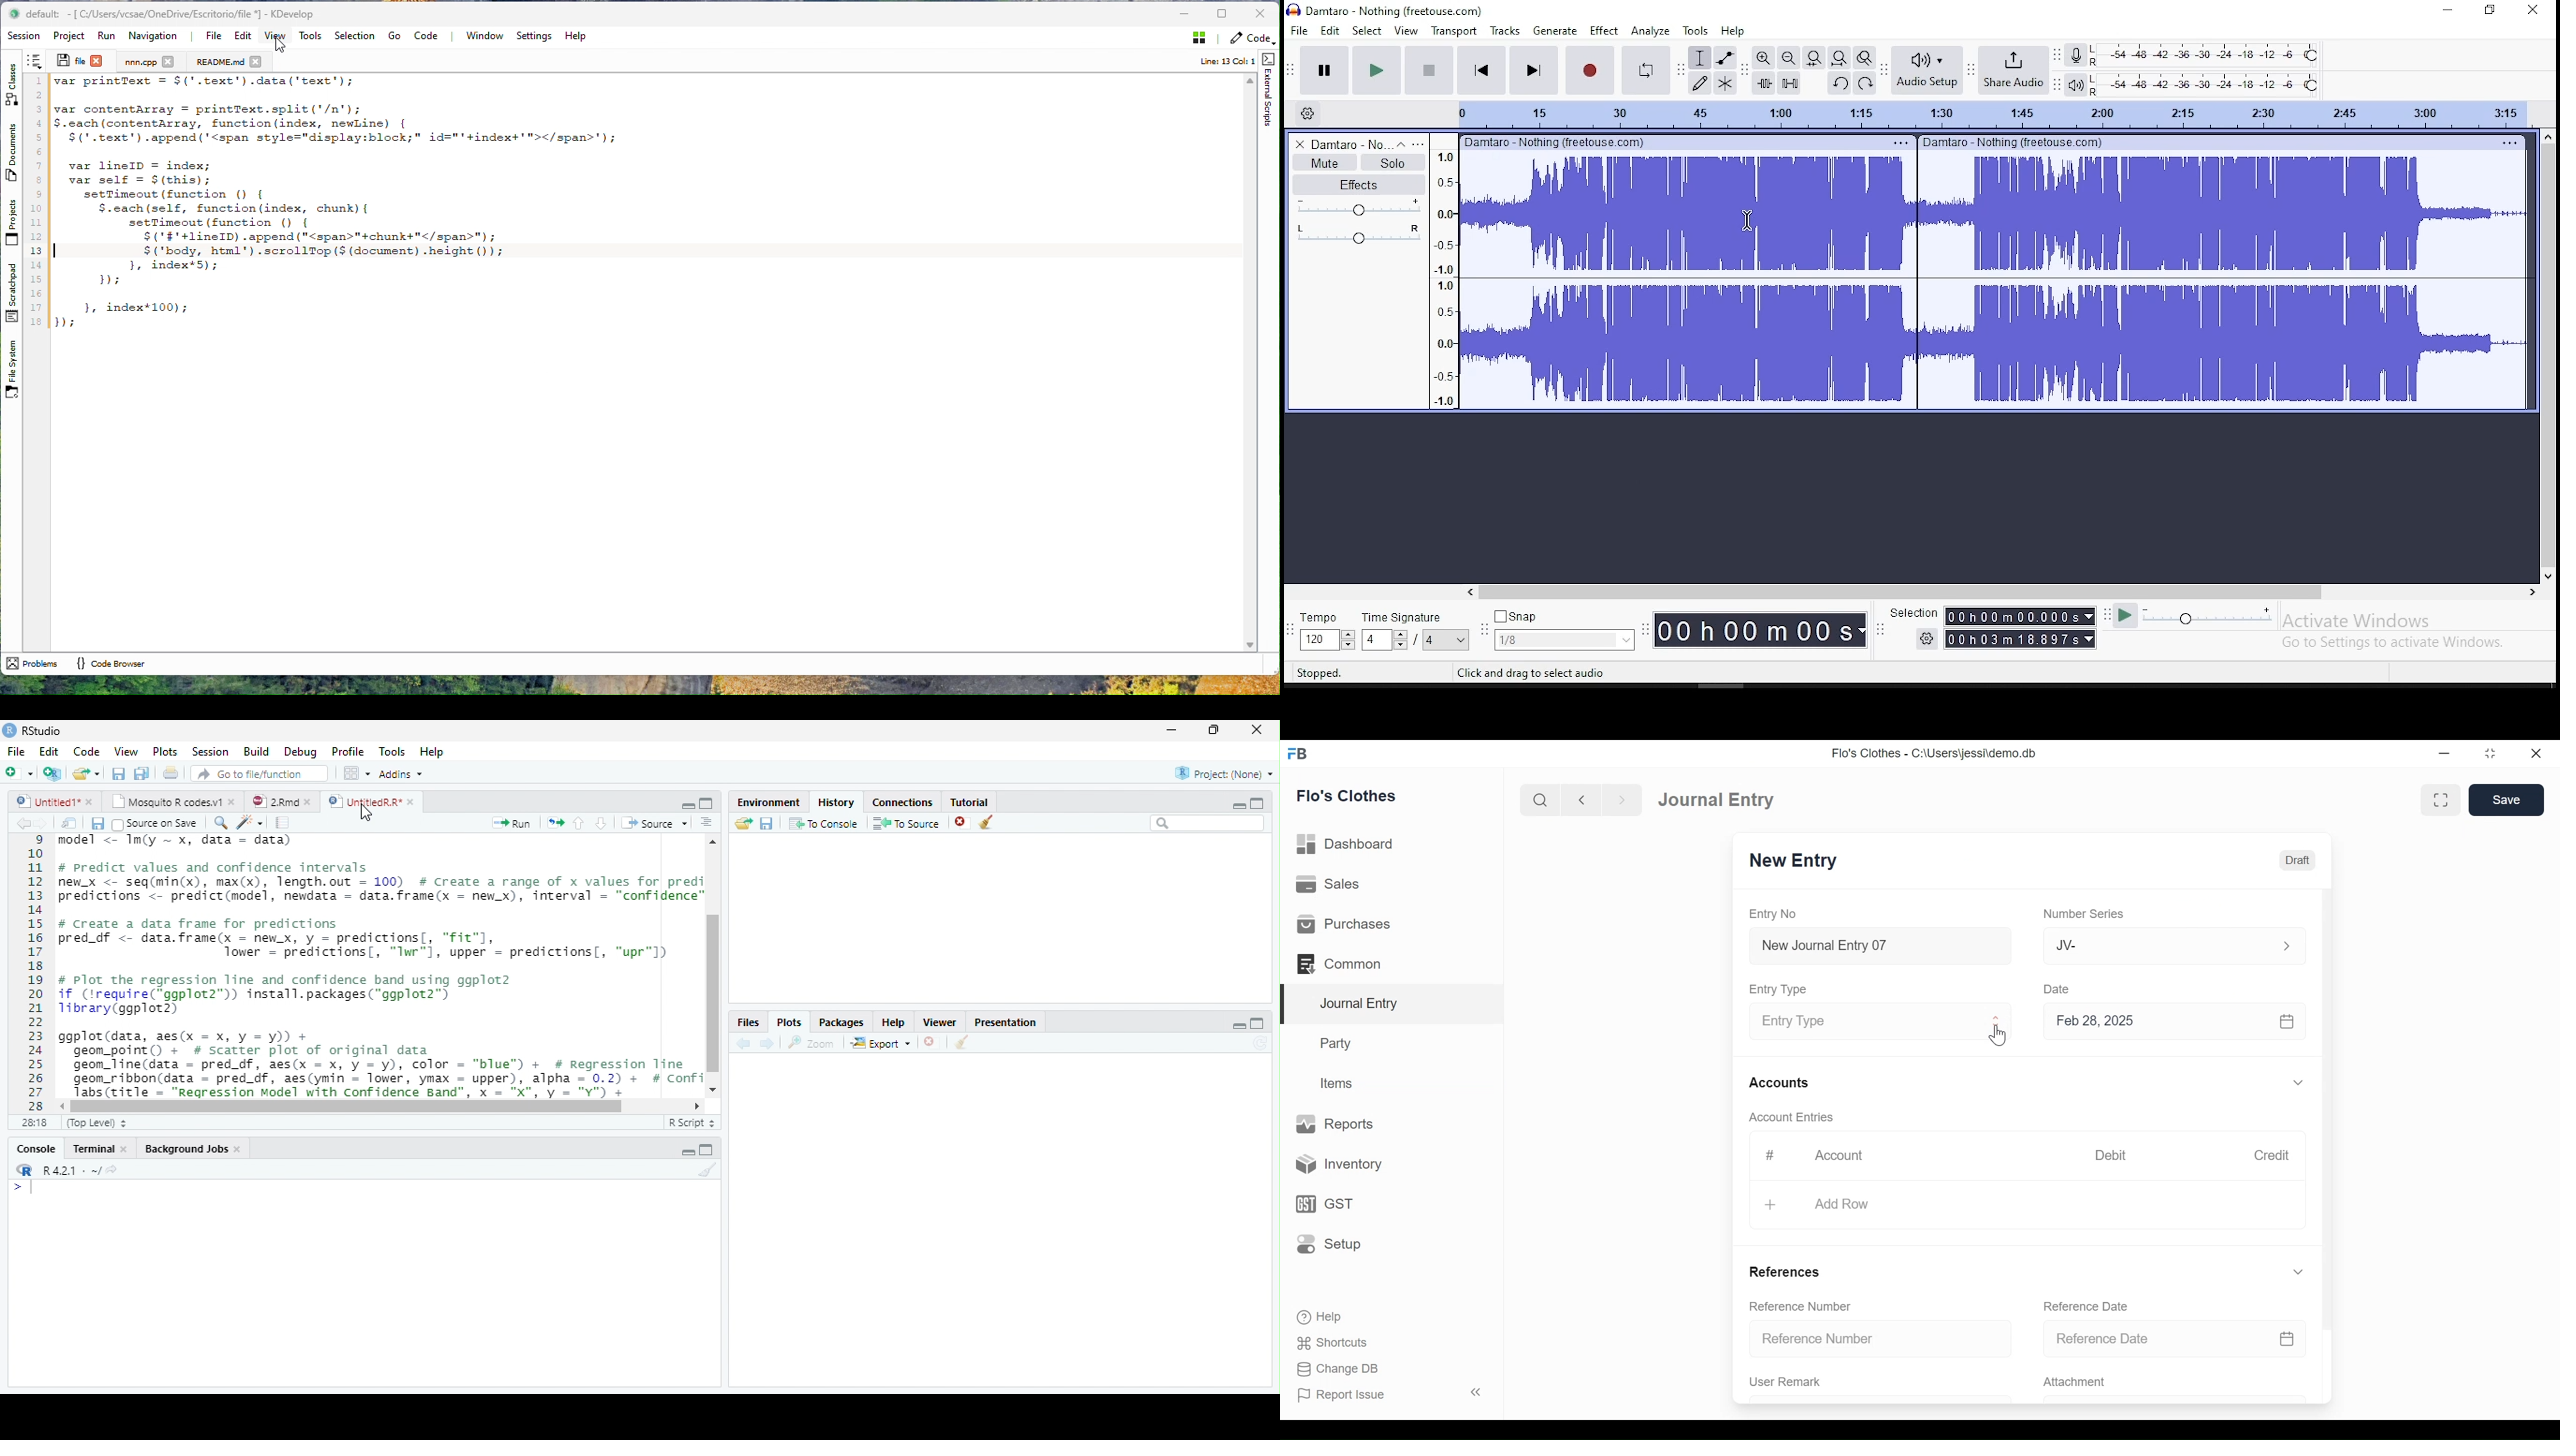 The width and height of the screenshot is (2576, 1456). Describe the element at coordinates (1791, 1117) in the screenshot. I see `Account Entries` at that location.